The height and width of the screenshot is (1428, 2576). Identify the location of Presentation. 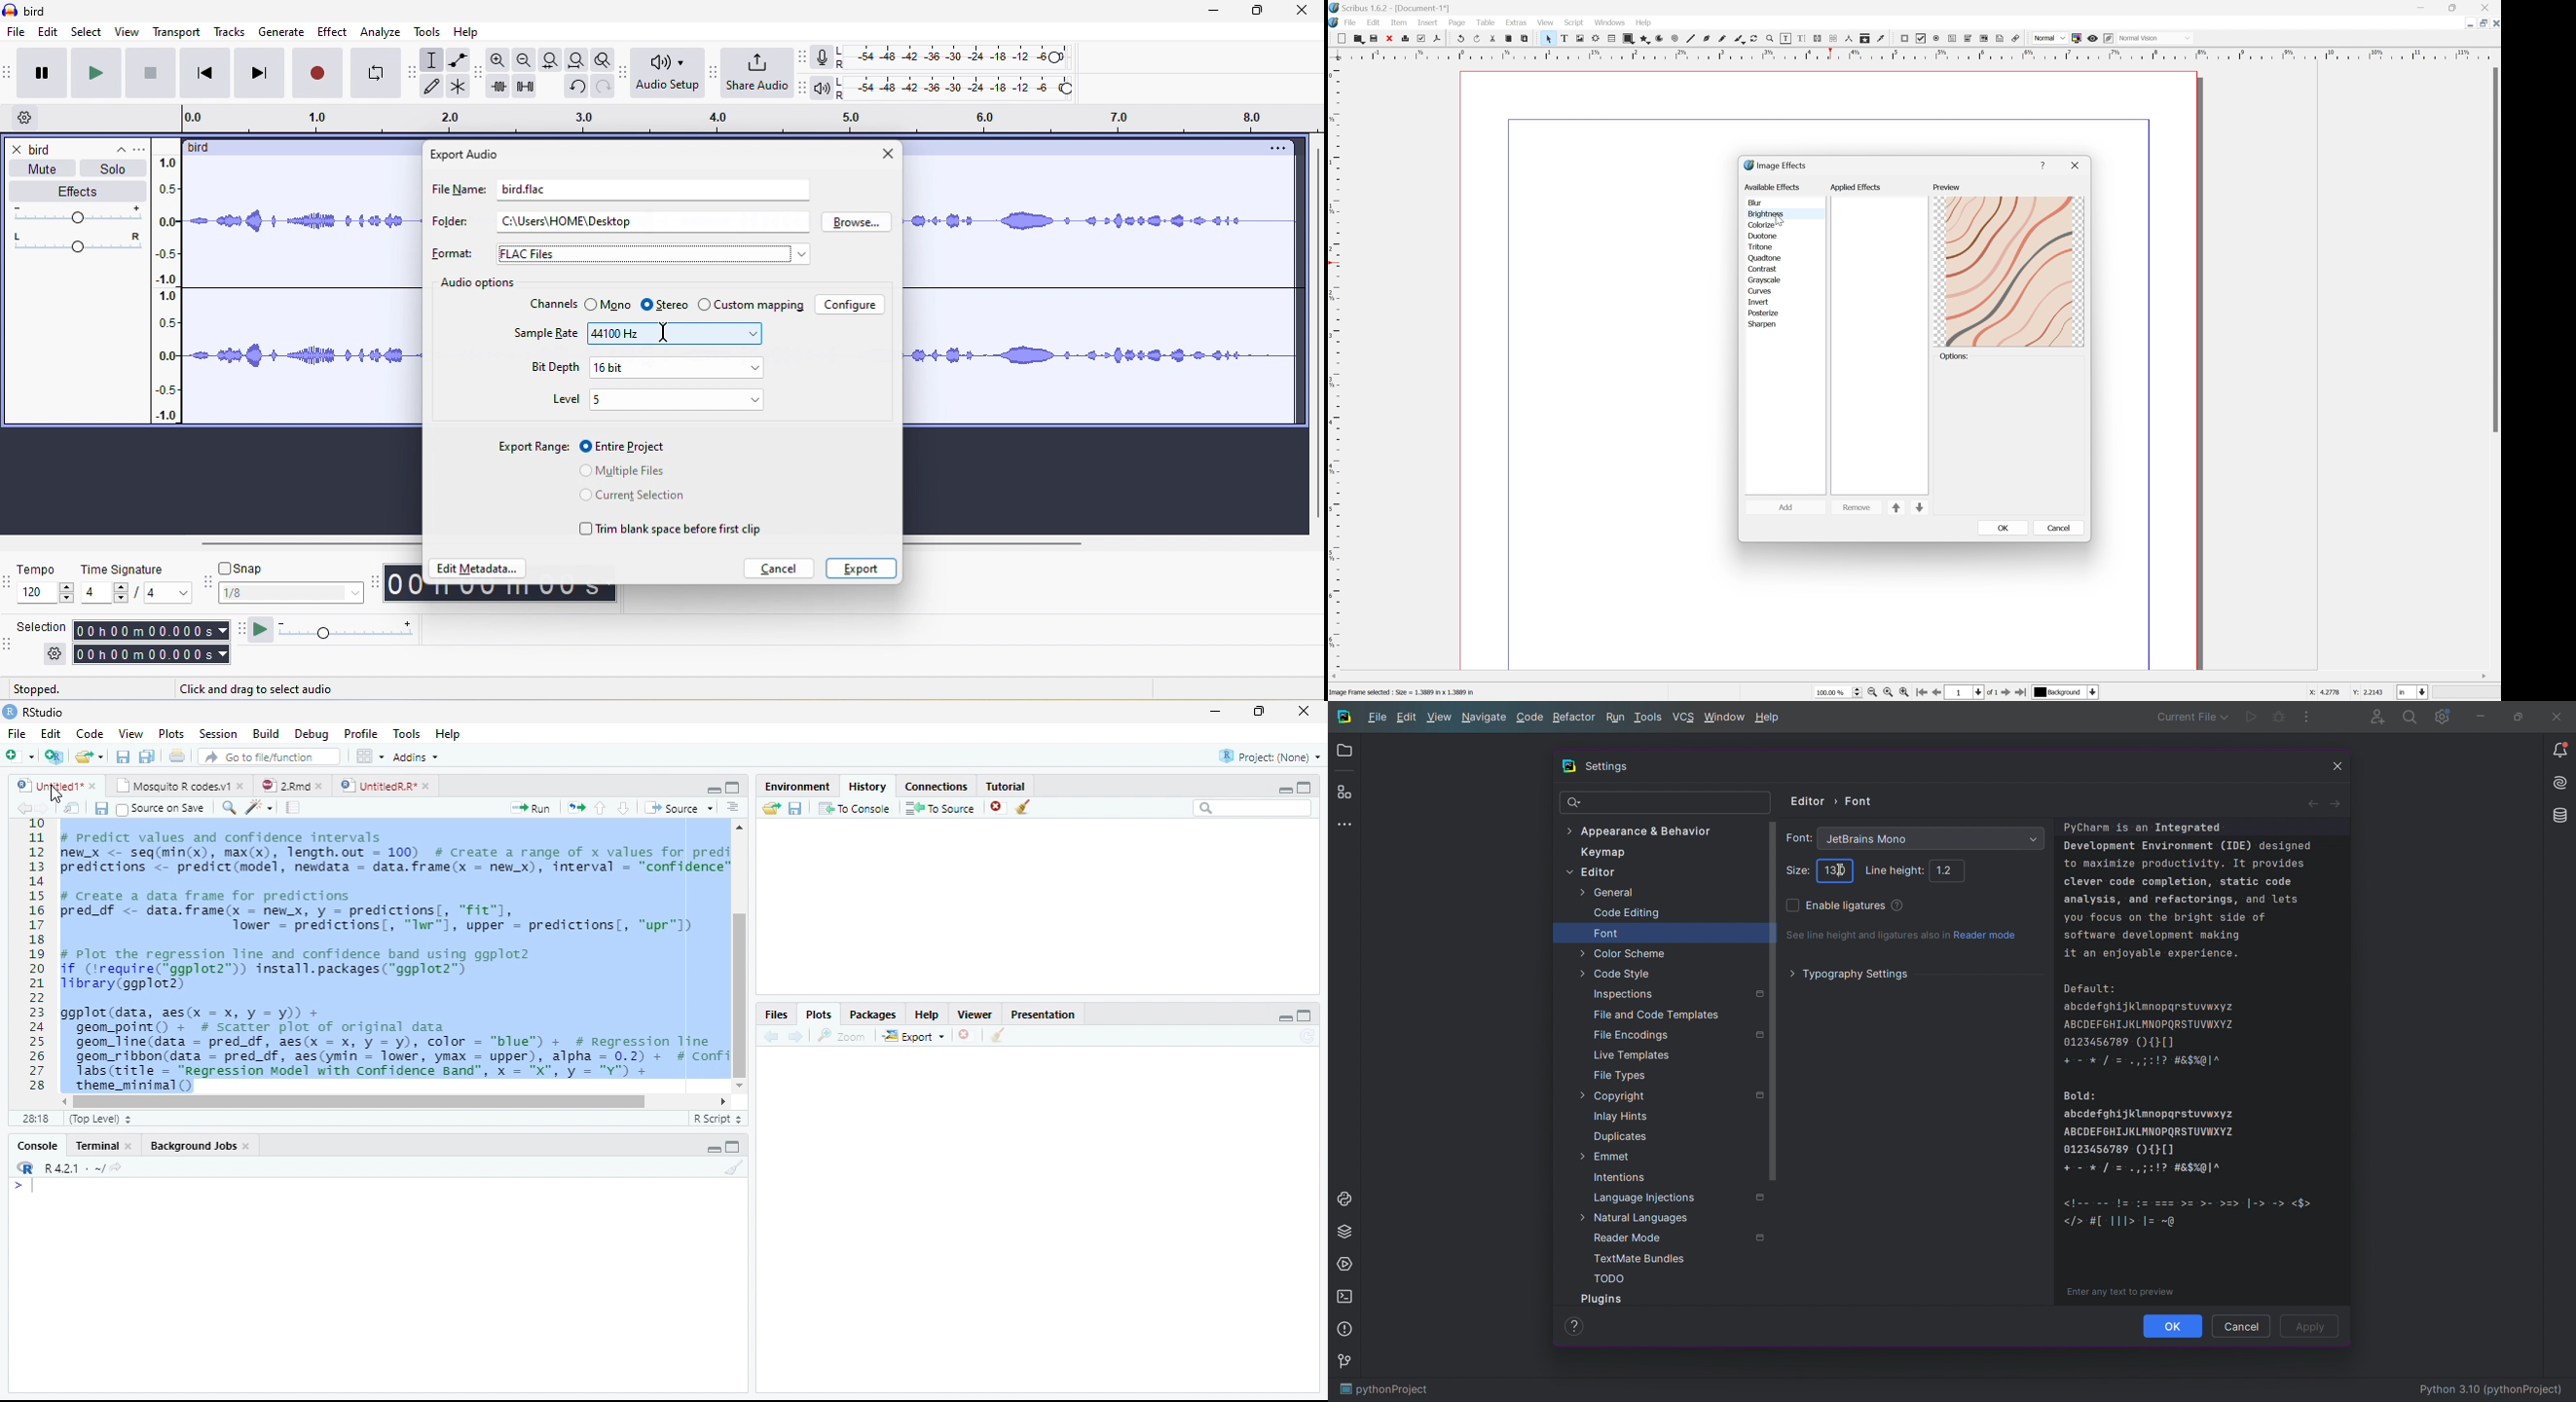
(1042, 1015).